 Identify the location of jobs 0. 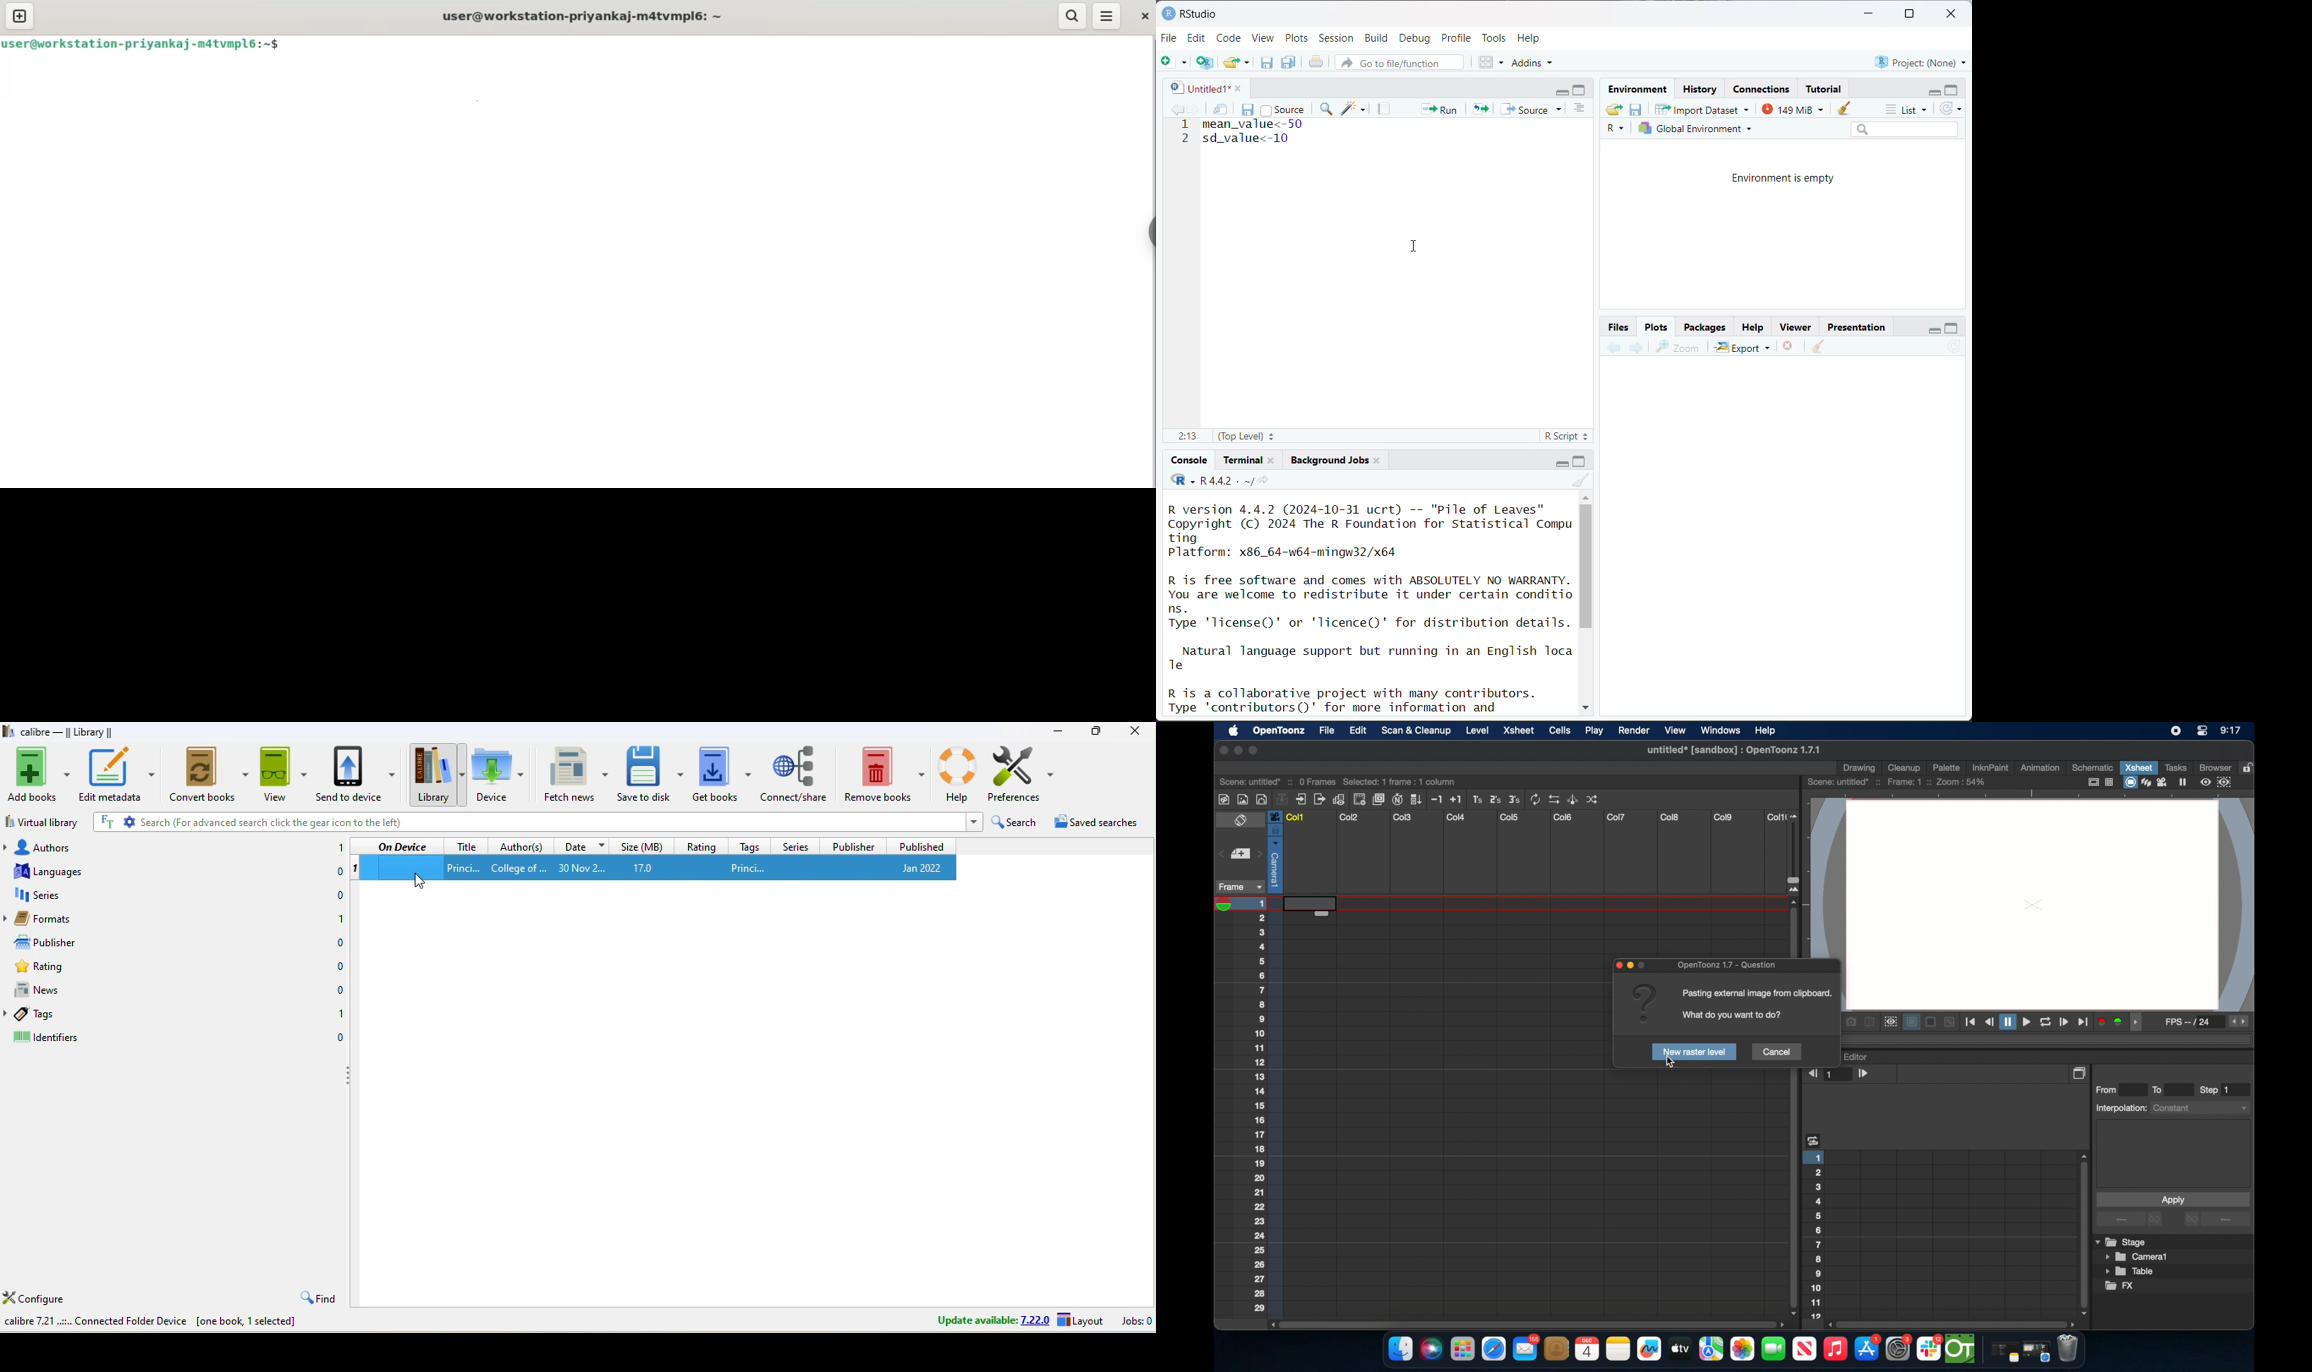
(1134, 1321).